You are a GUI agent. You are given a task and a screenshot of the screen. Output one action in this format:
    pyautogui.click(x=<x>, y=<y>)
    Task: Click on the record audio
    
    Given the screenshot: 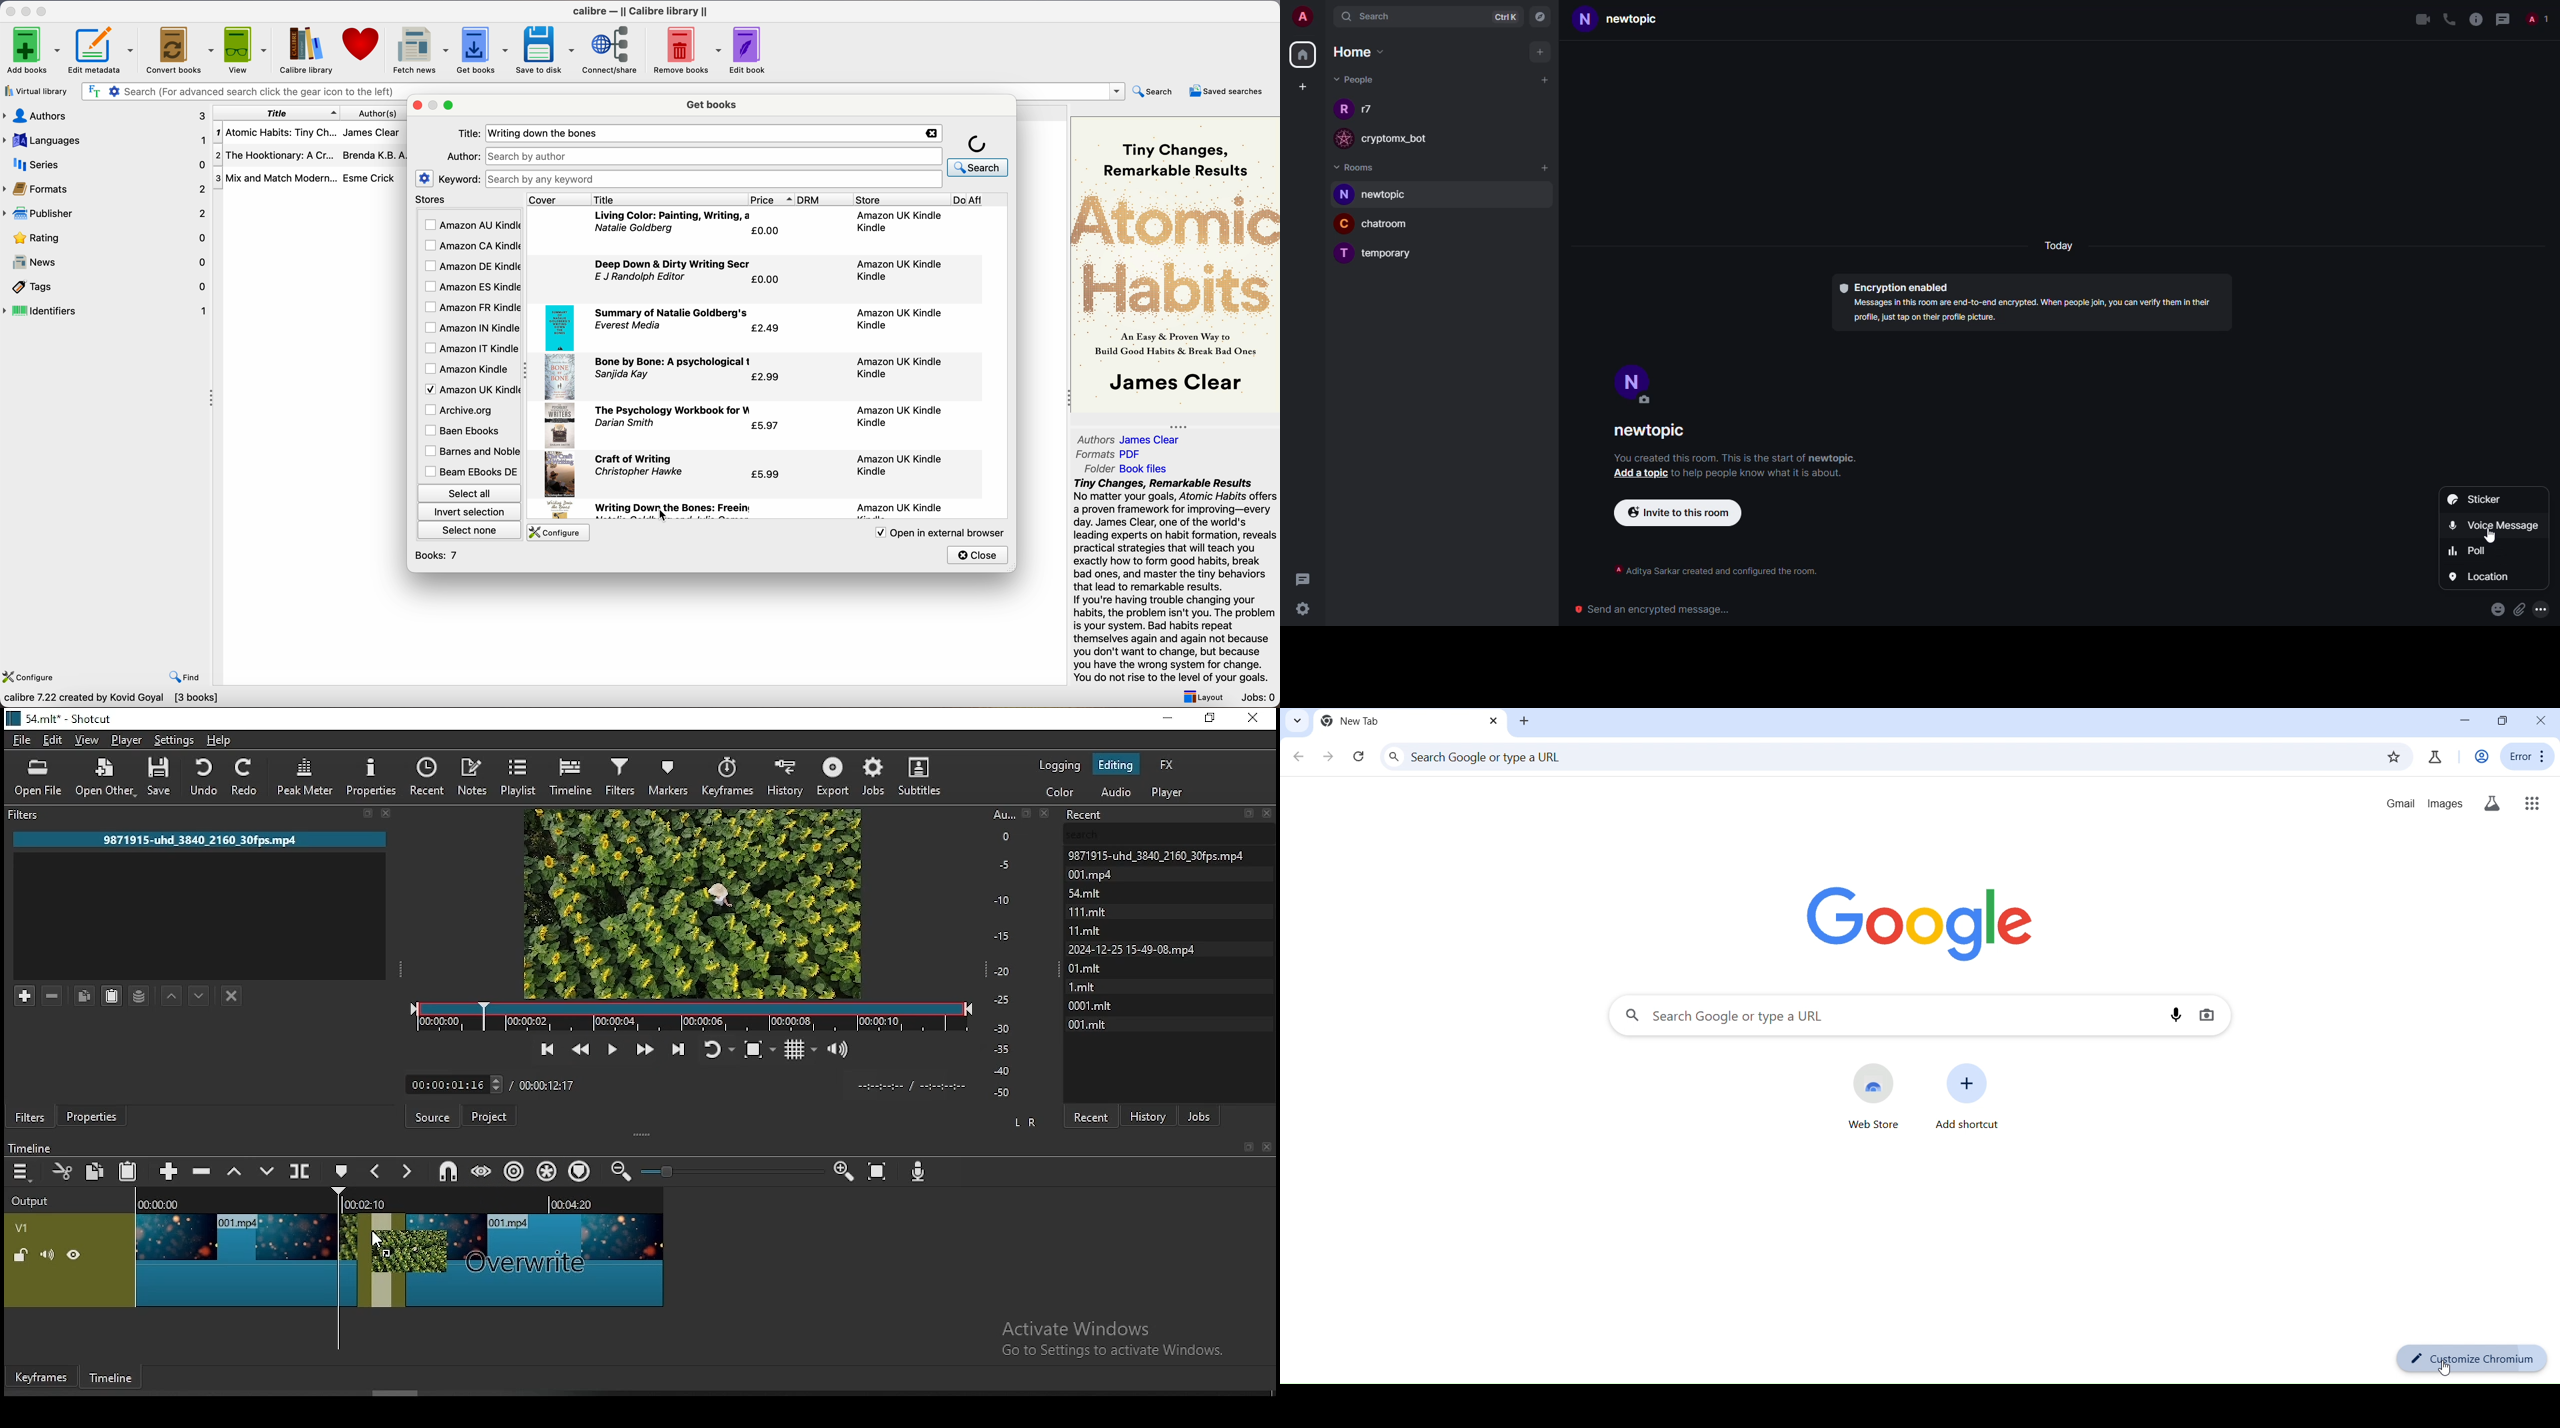 What is the action you would take?
    pyautogui.click(x=918, y=1170)
    